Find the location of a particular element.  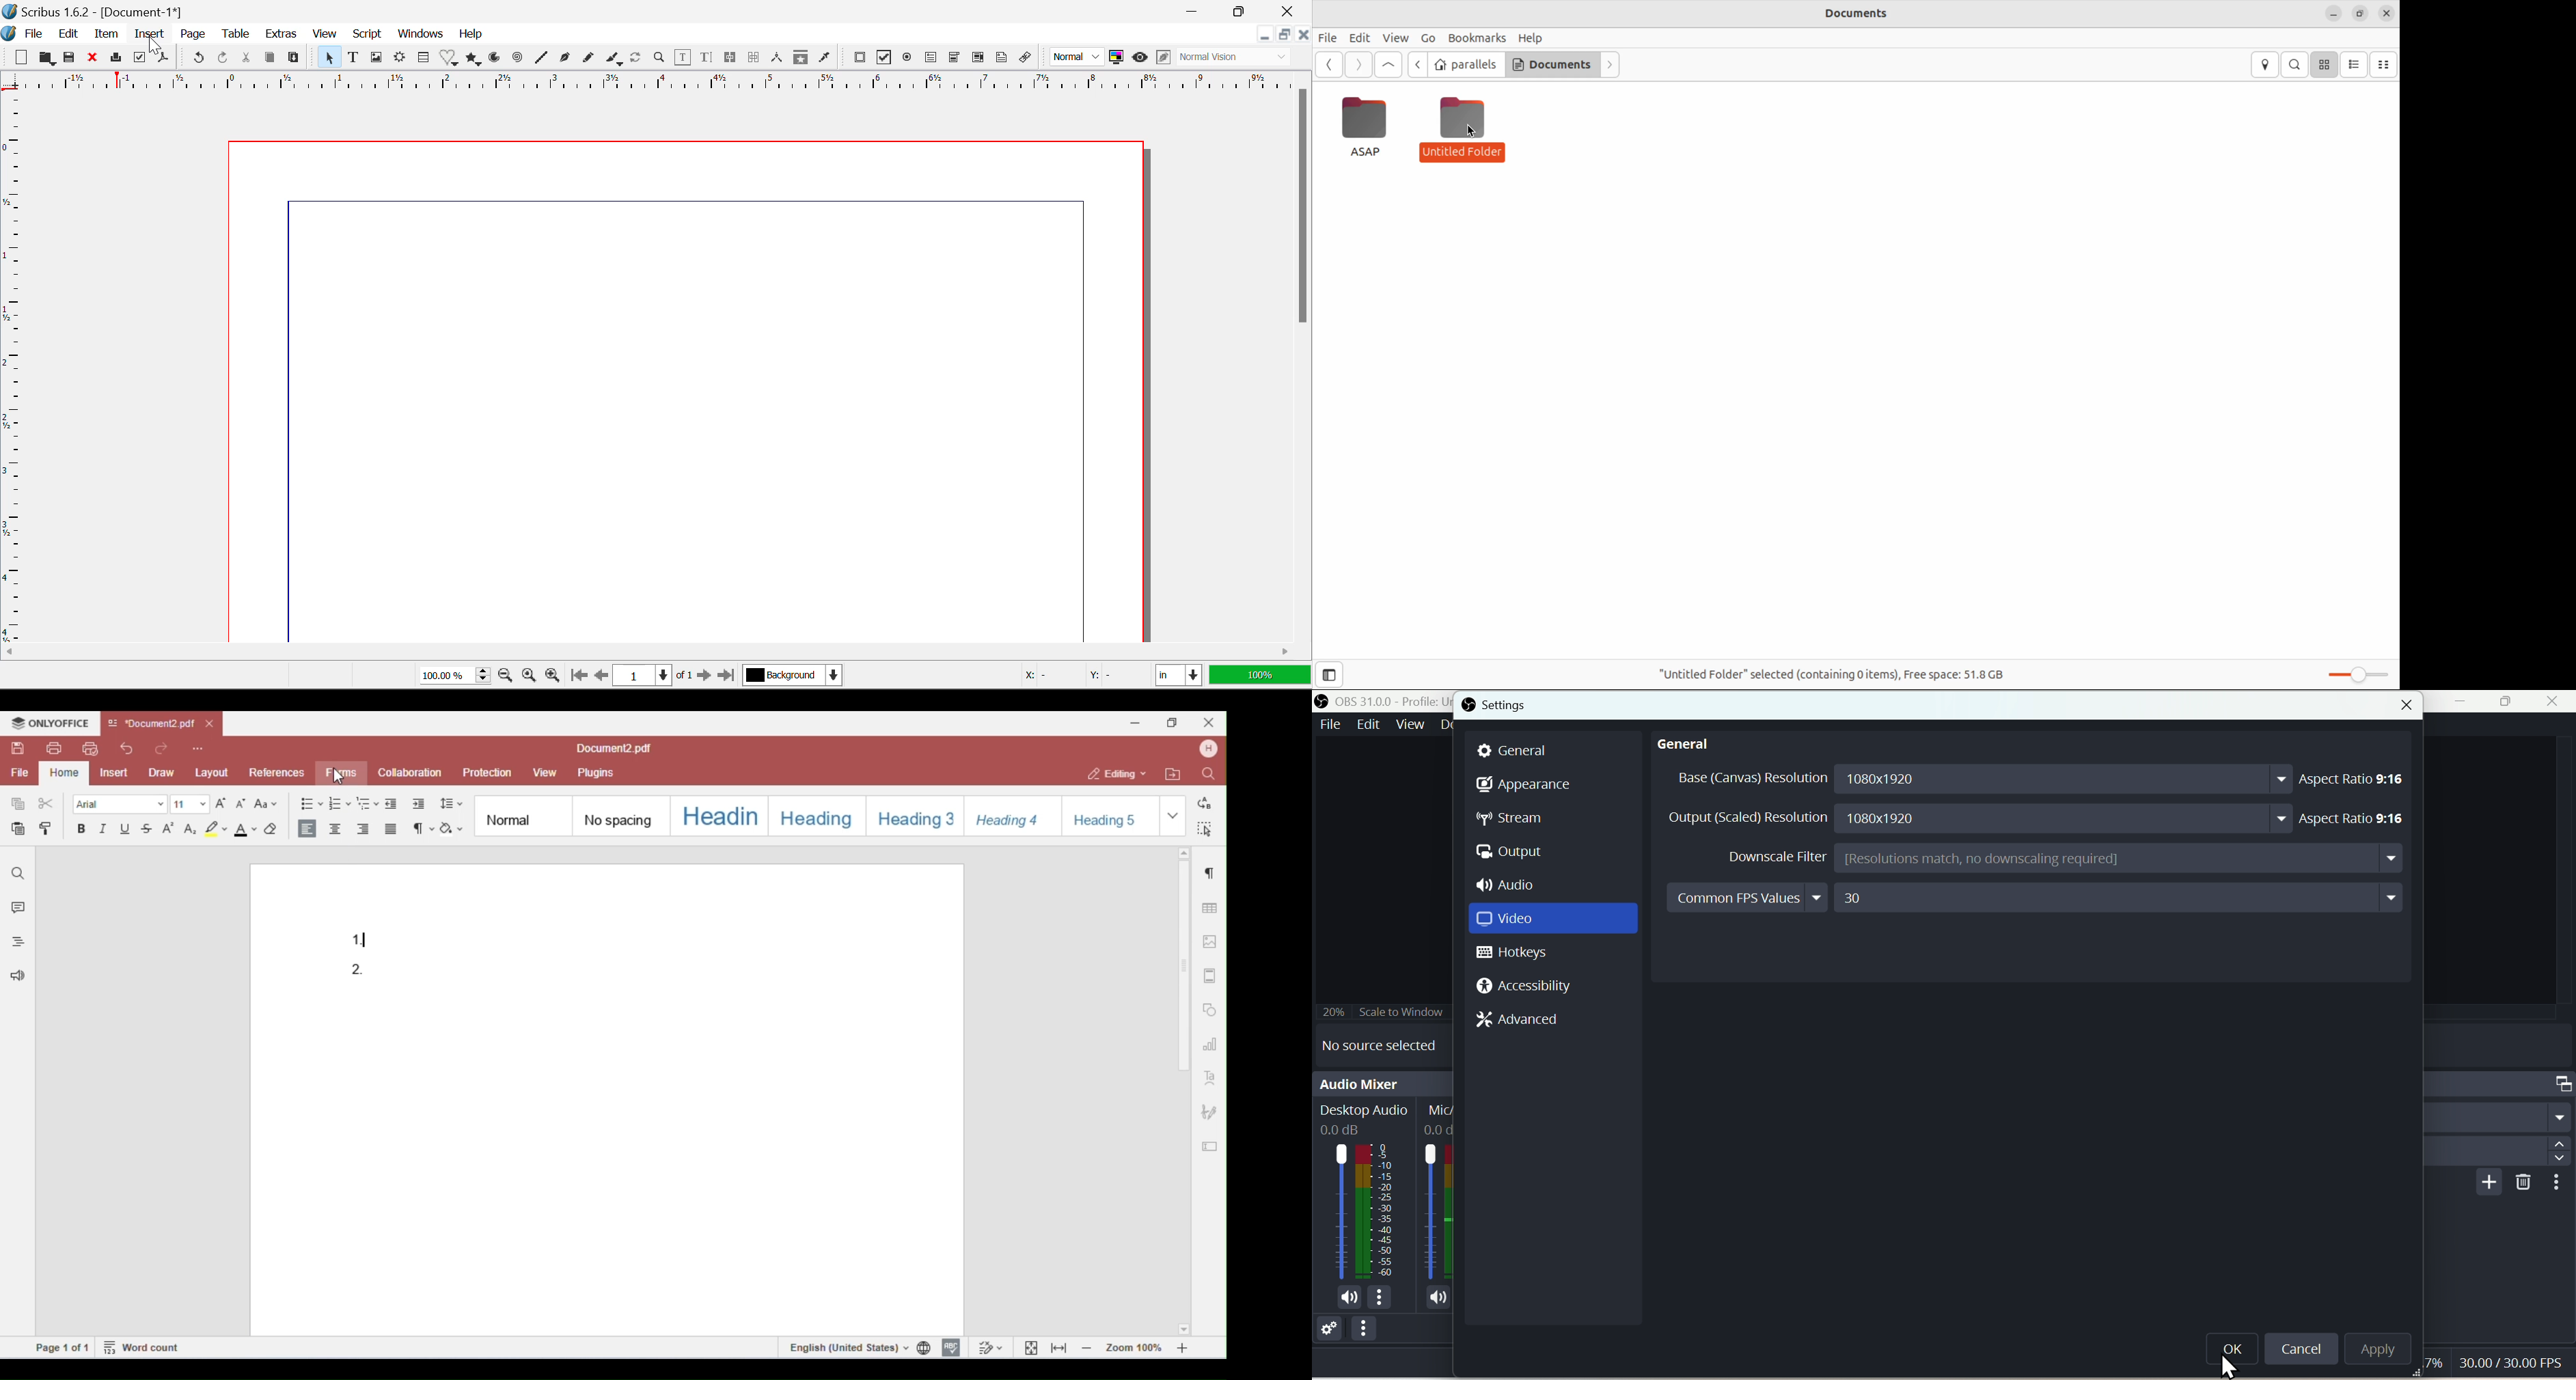

Zoom to 100% is located at coordinates (527, 677).